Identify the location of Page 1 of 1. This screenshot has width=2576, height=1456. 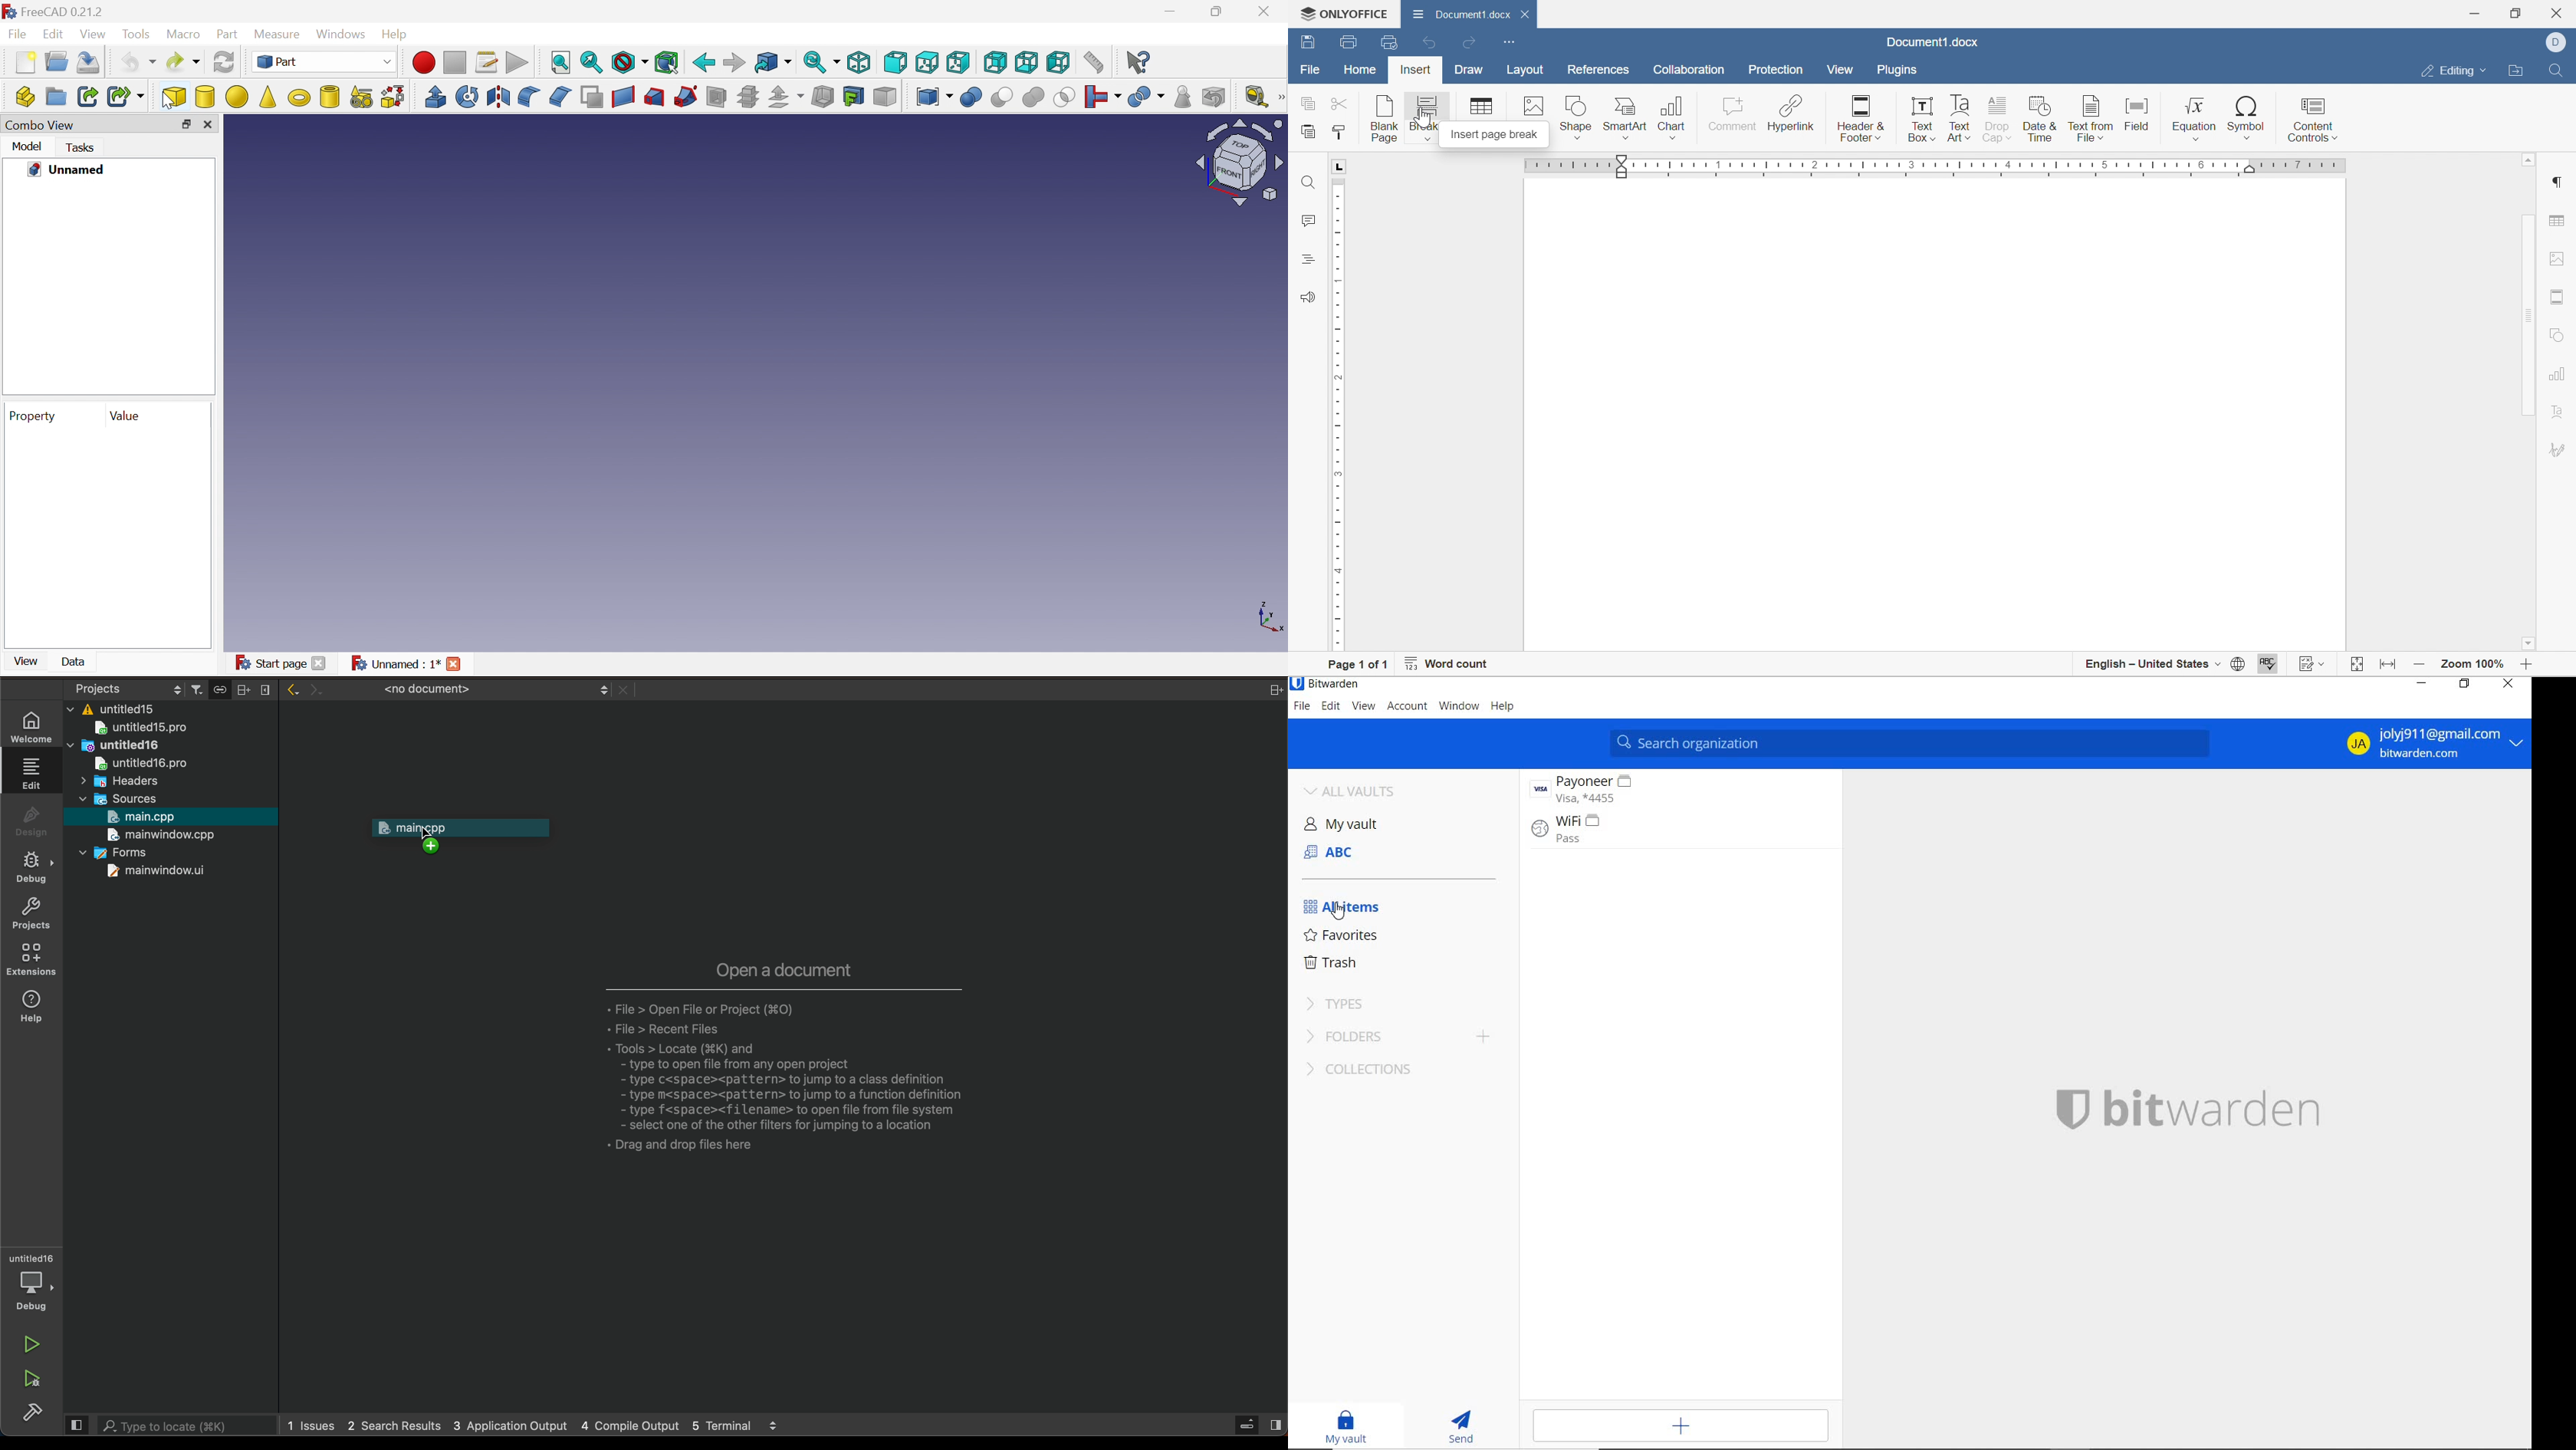
(1358, 666).